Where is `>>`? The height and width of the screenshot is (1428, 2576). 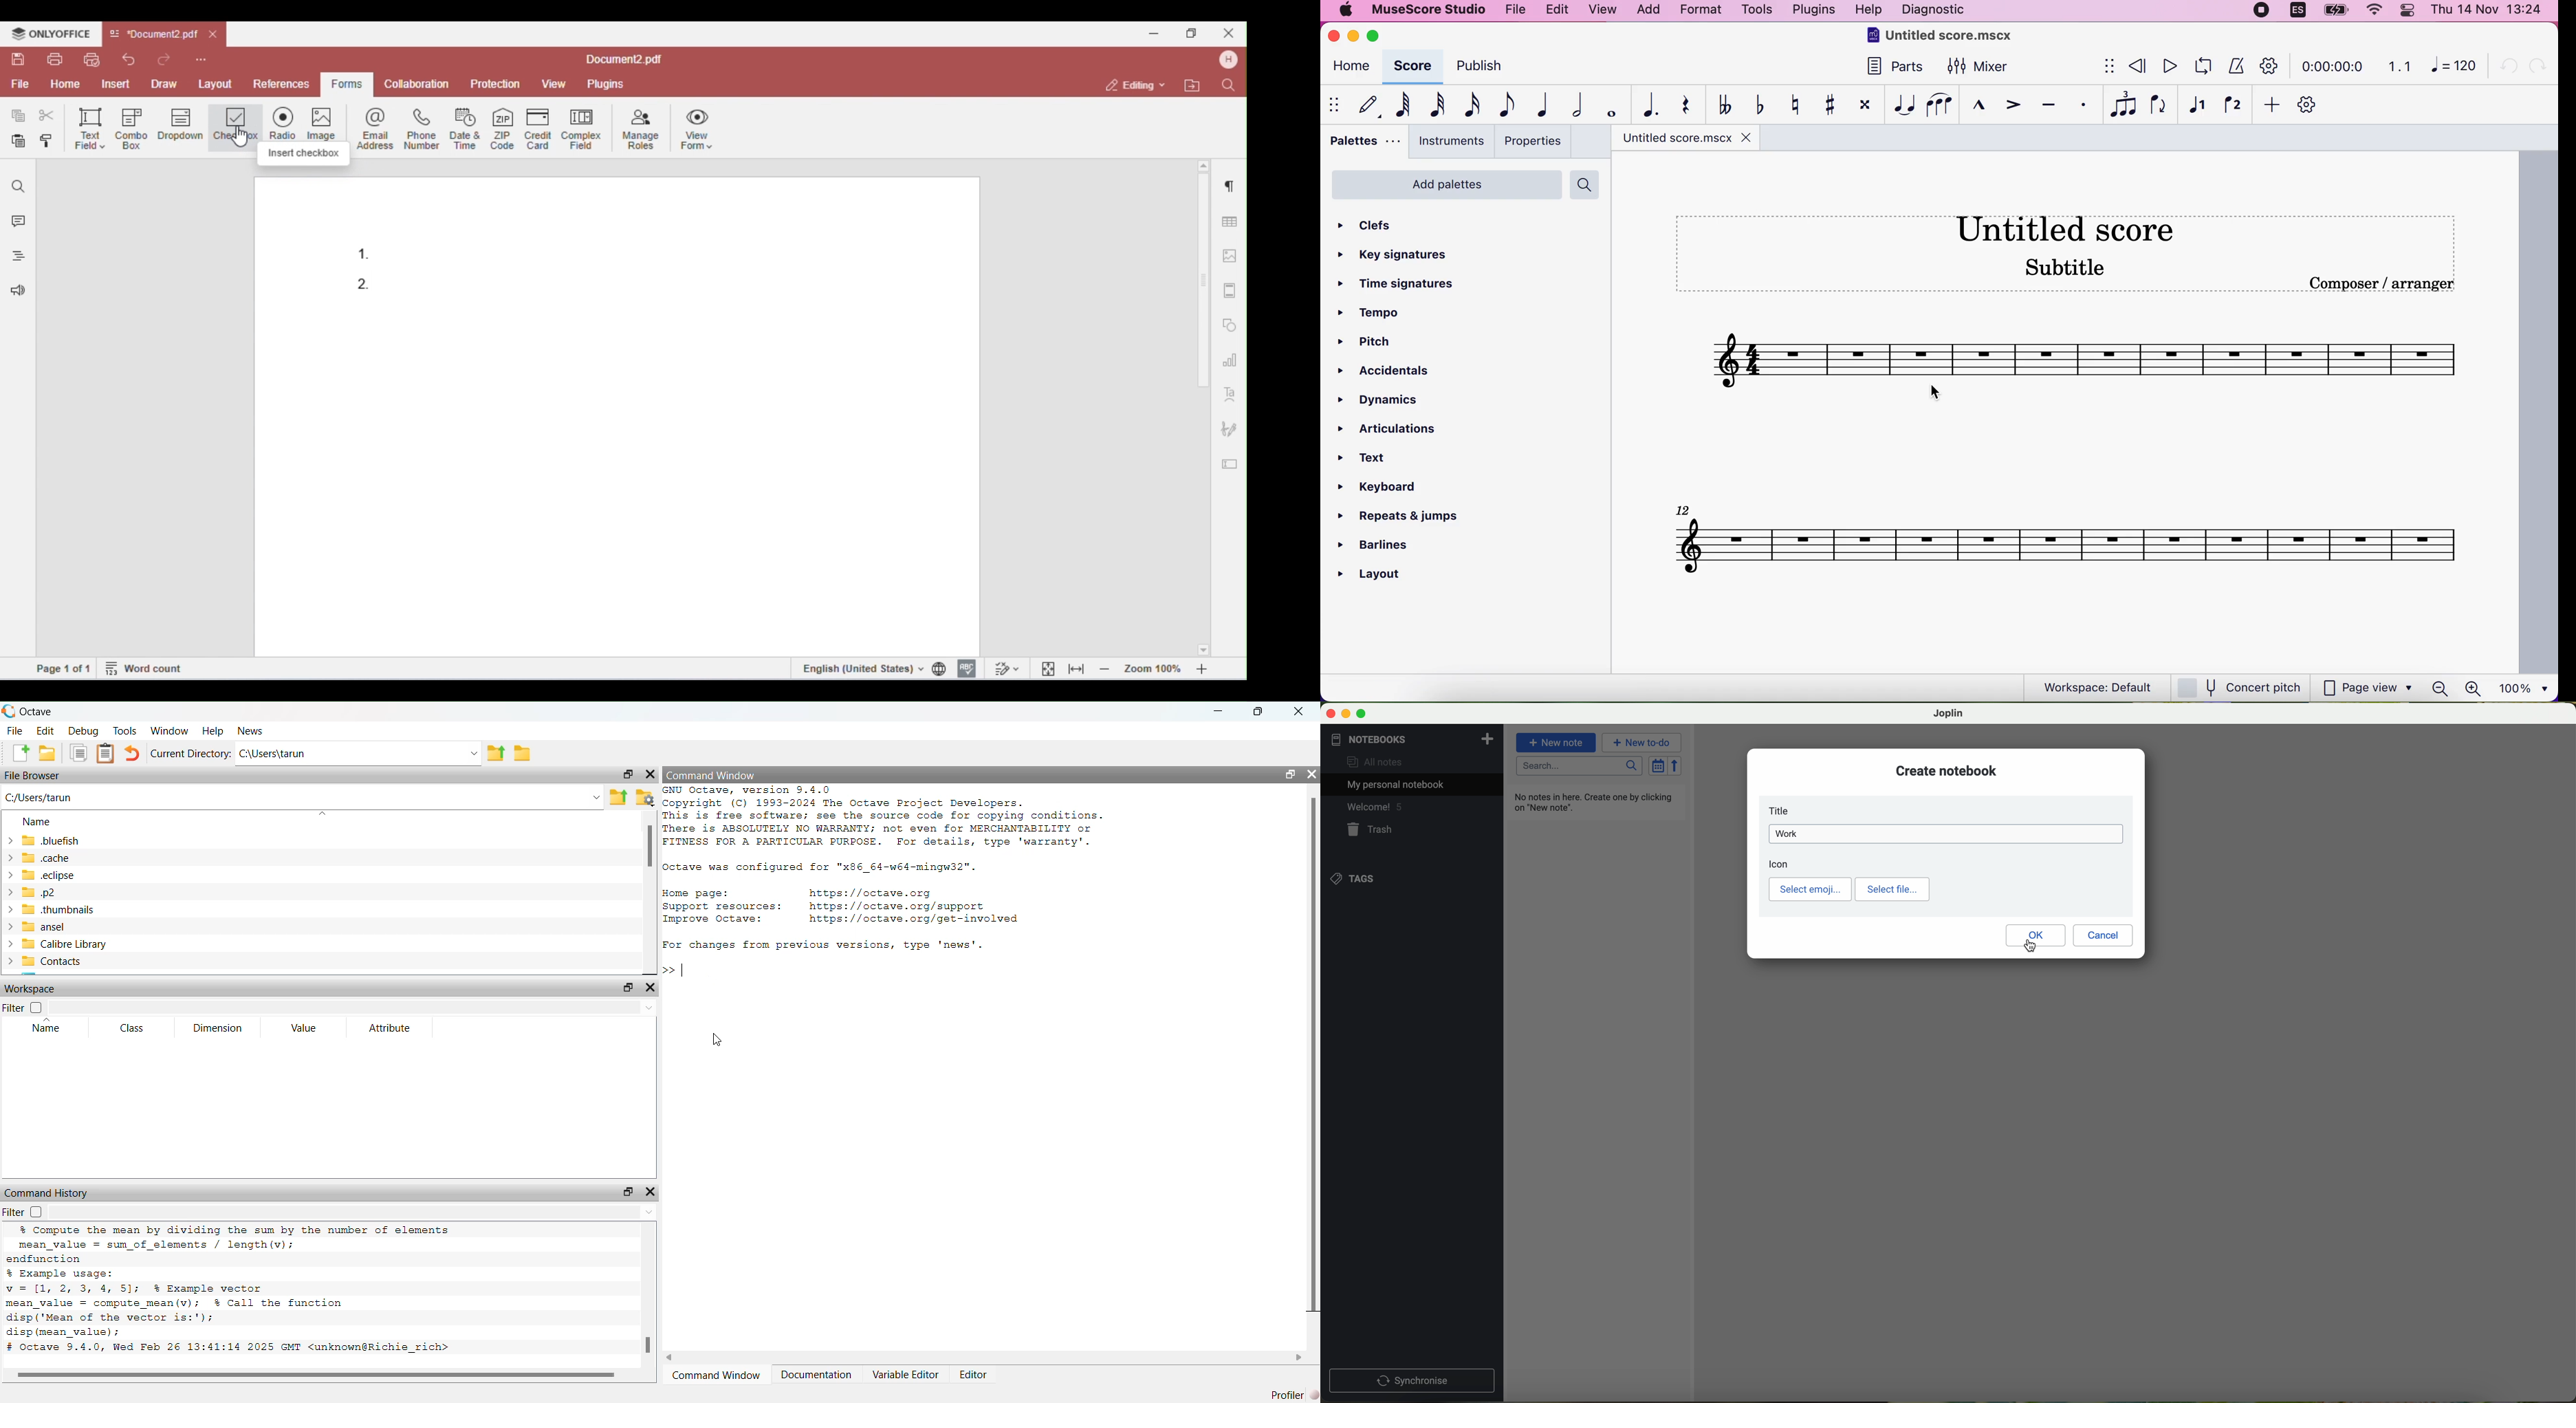
>> is located at coordinates (668, 970).